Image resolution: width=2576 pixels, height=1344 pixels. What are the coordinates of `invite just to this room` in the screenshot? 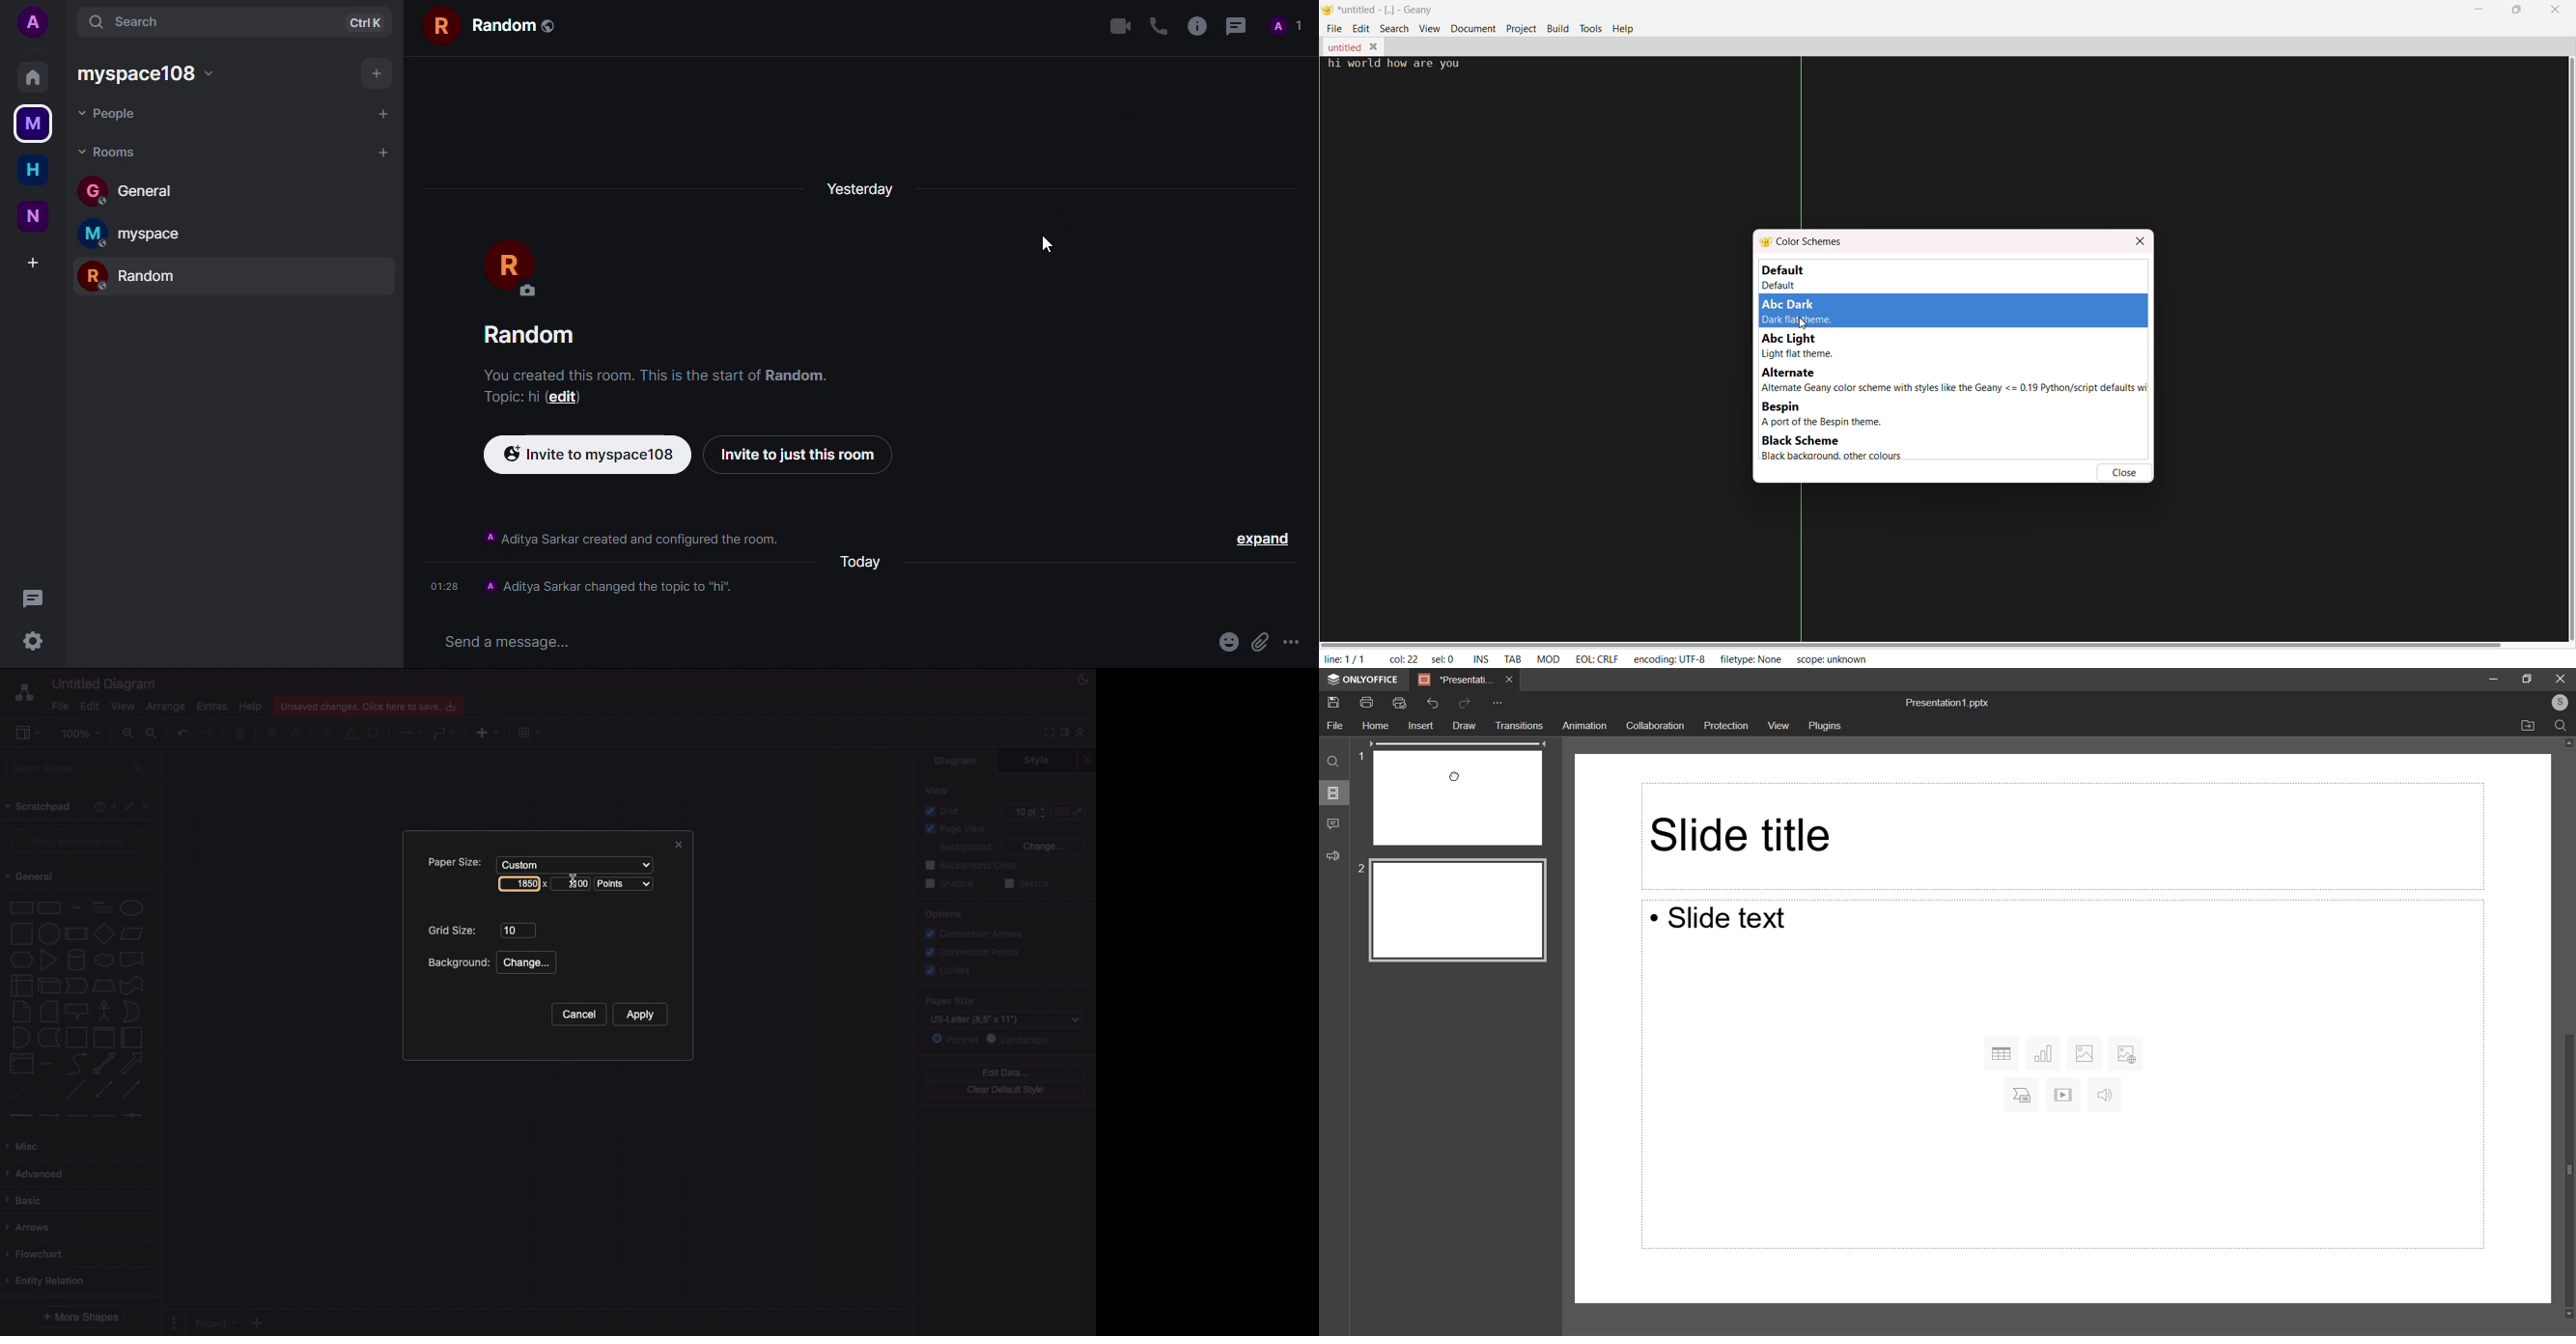 It's located at (801, 454).